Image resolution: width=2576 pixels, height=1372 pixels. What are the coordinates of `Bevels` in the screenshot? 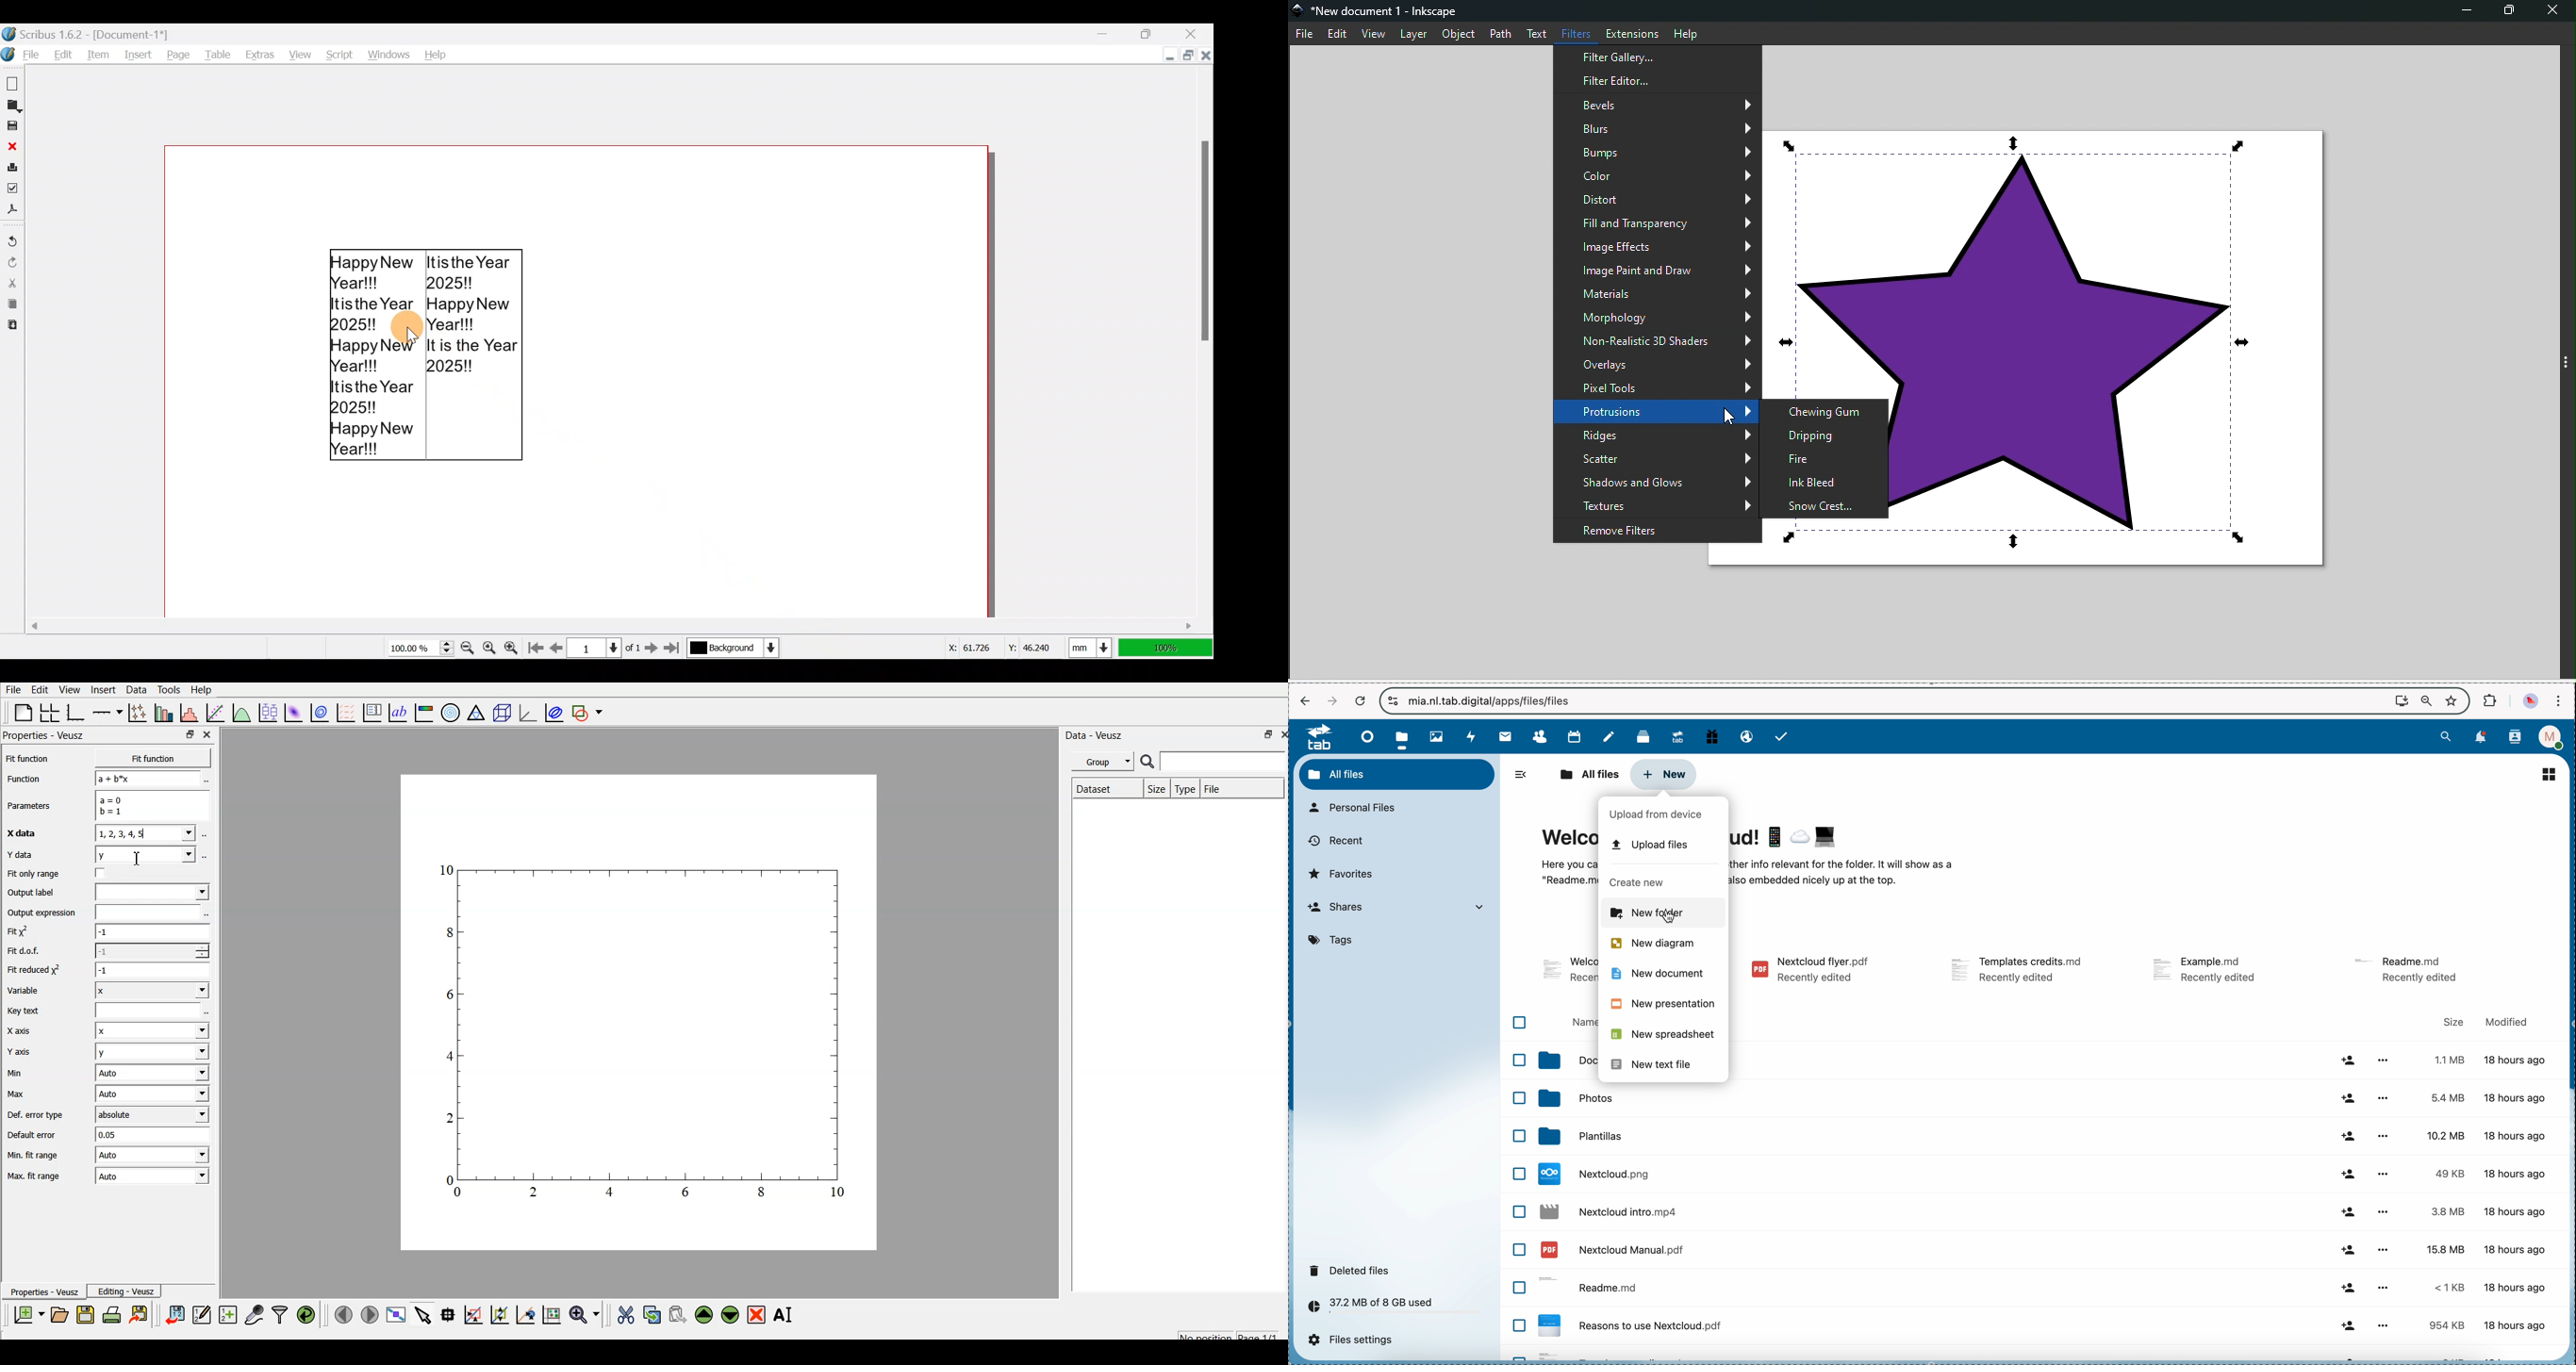 It's located at (1660, 101).